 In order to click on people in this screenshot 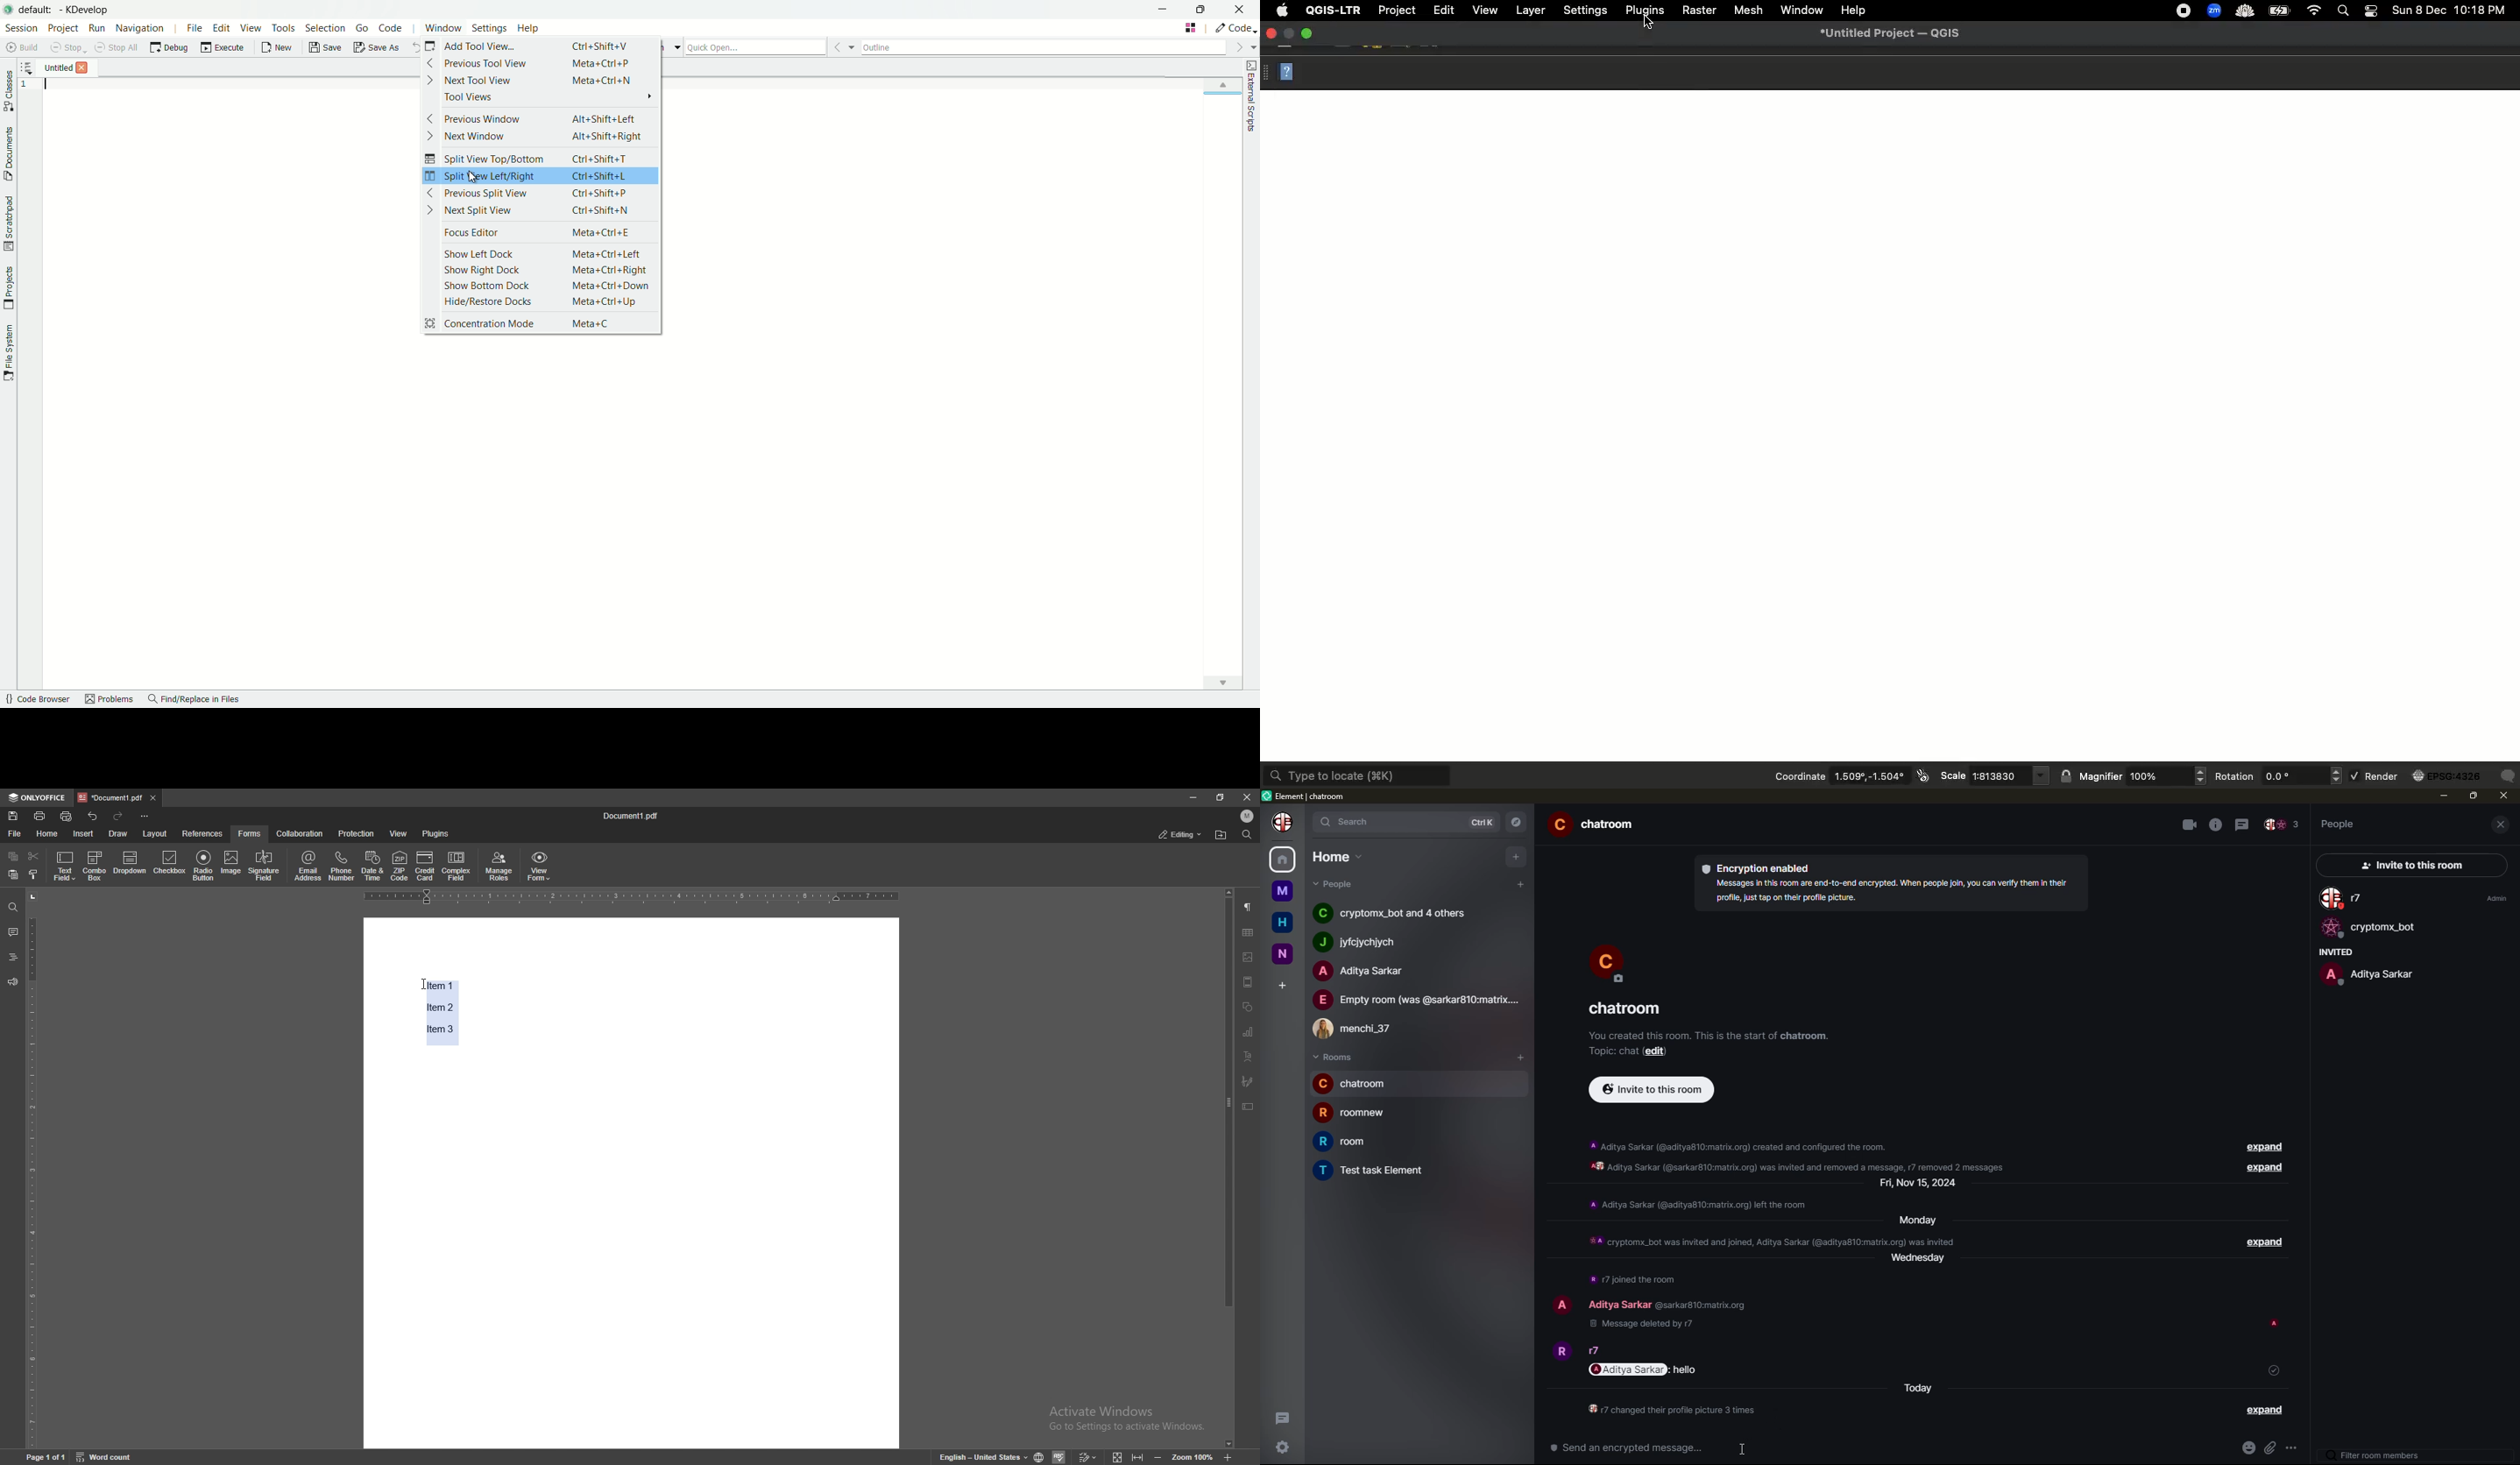, I will do `click(2339, 823)`.